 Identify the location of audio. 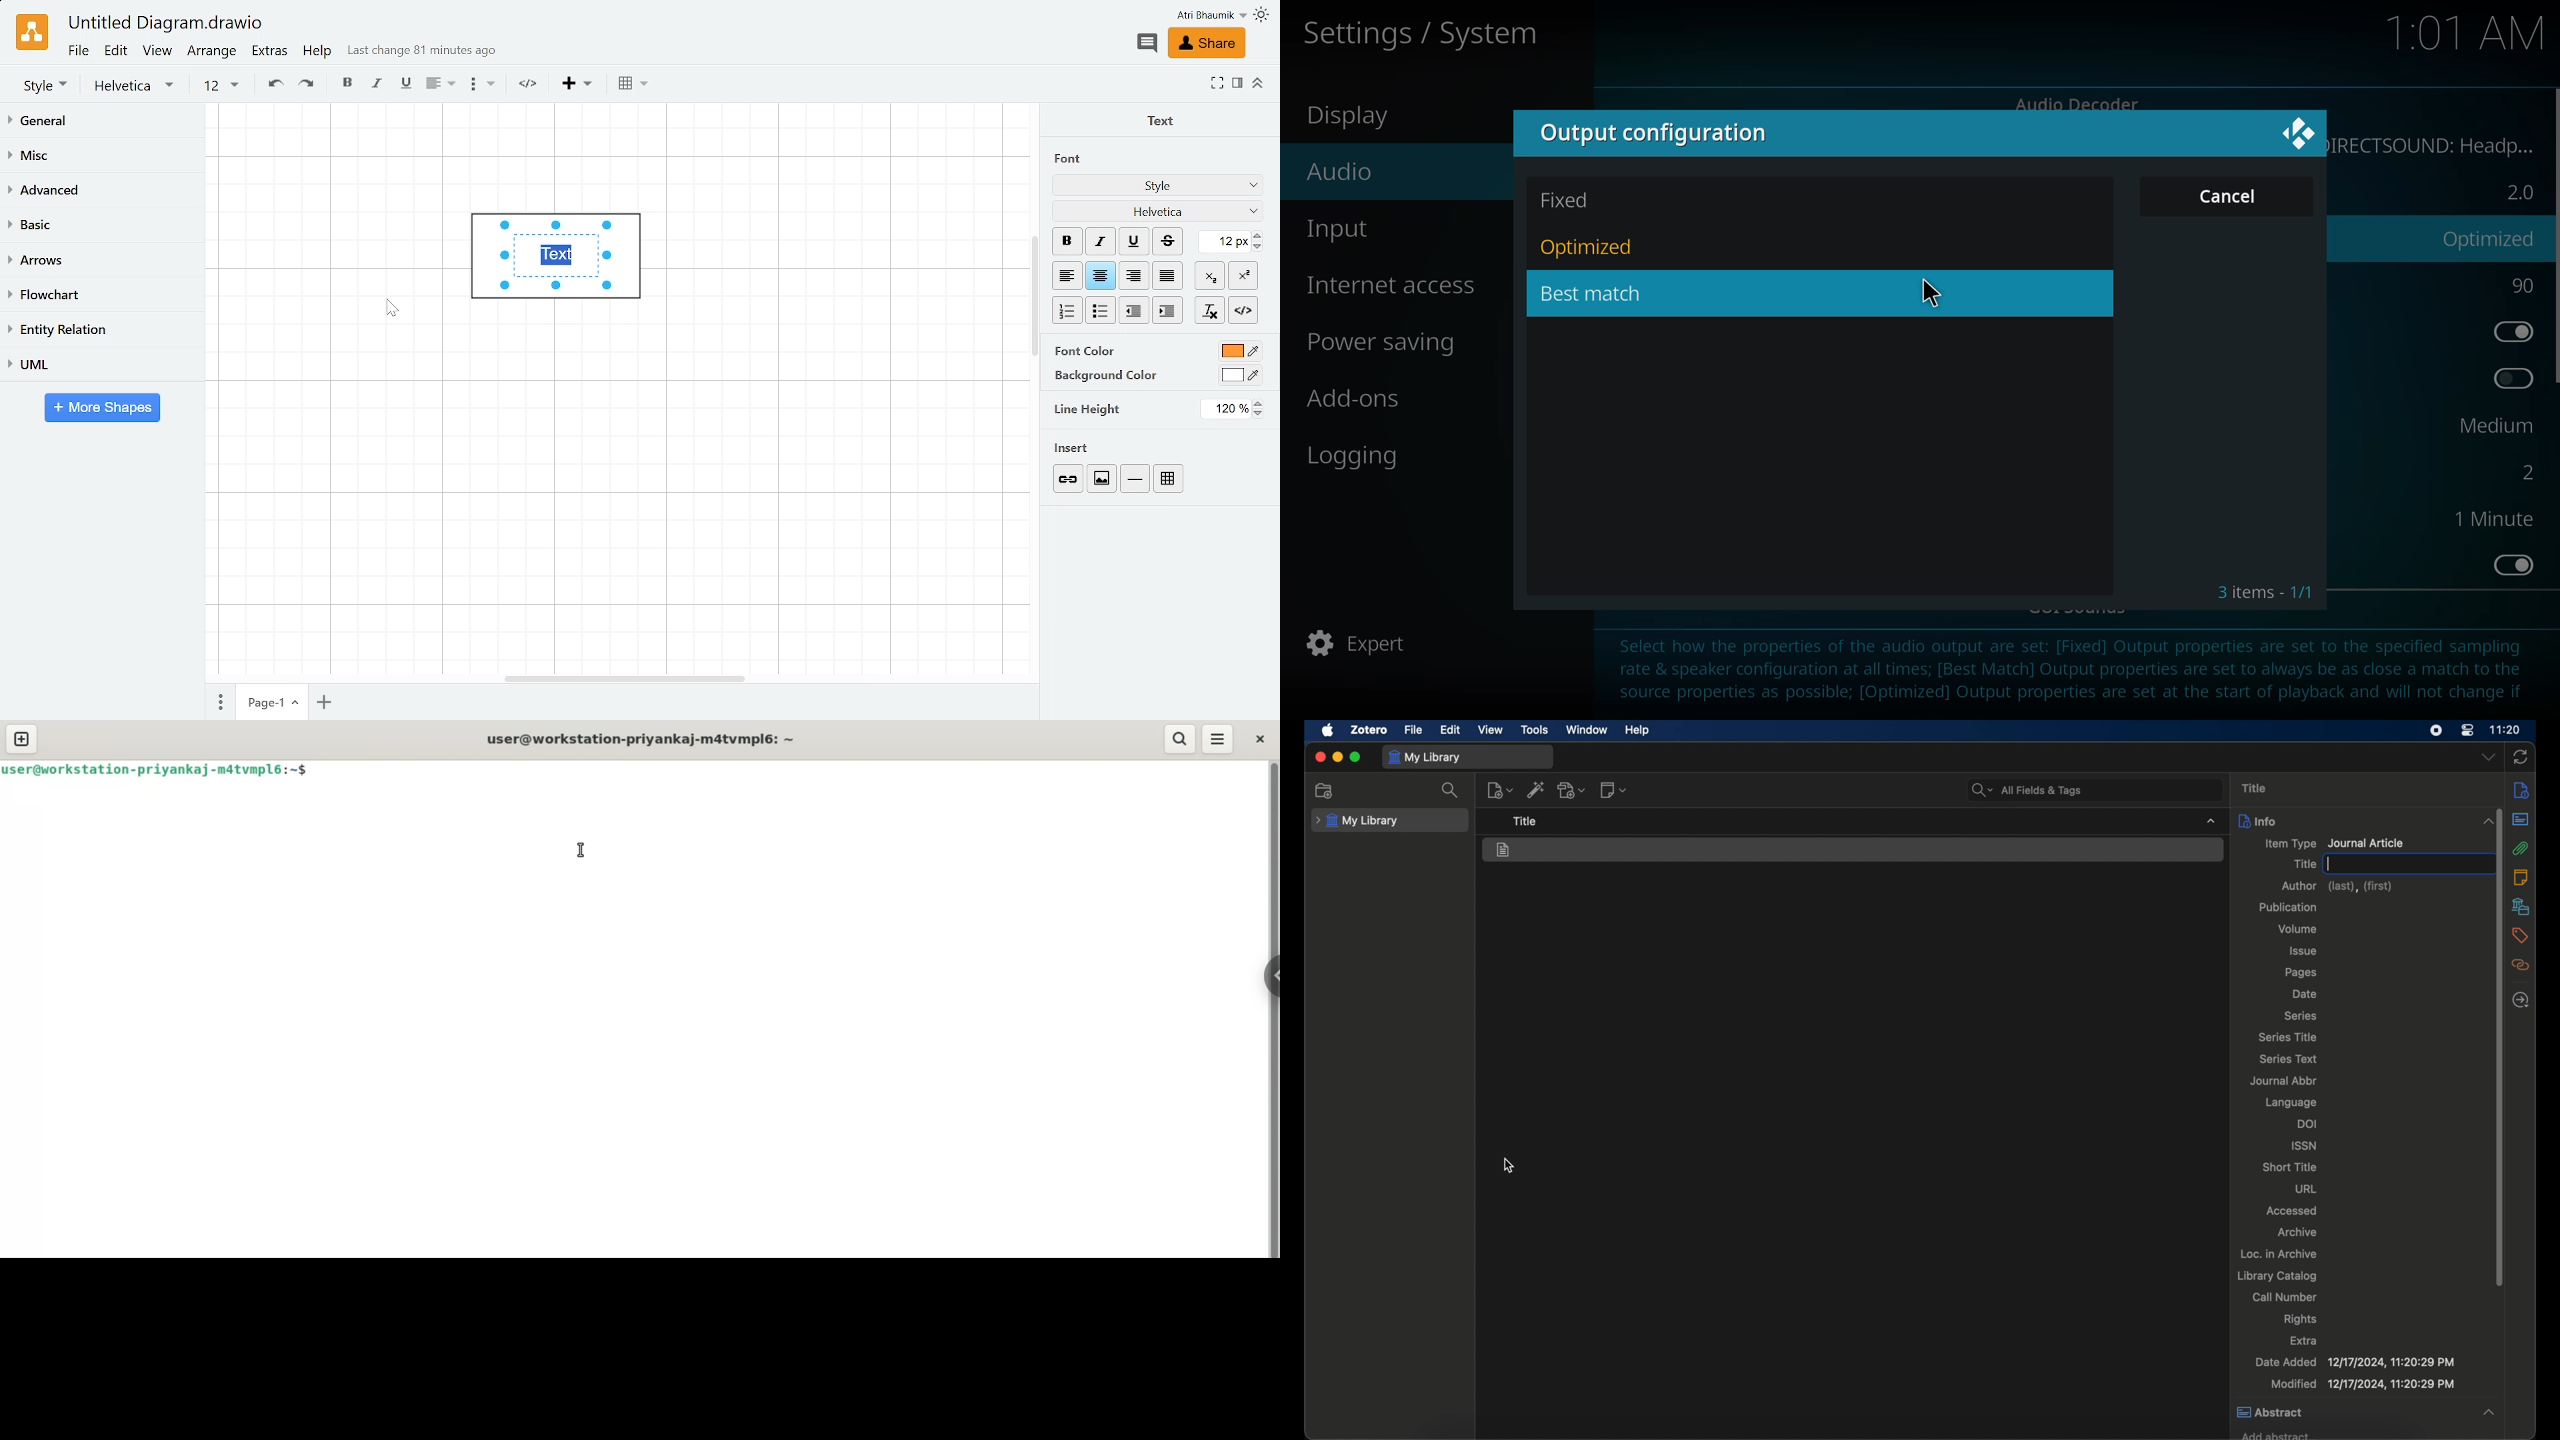
(1347, 174).